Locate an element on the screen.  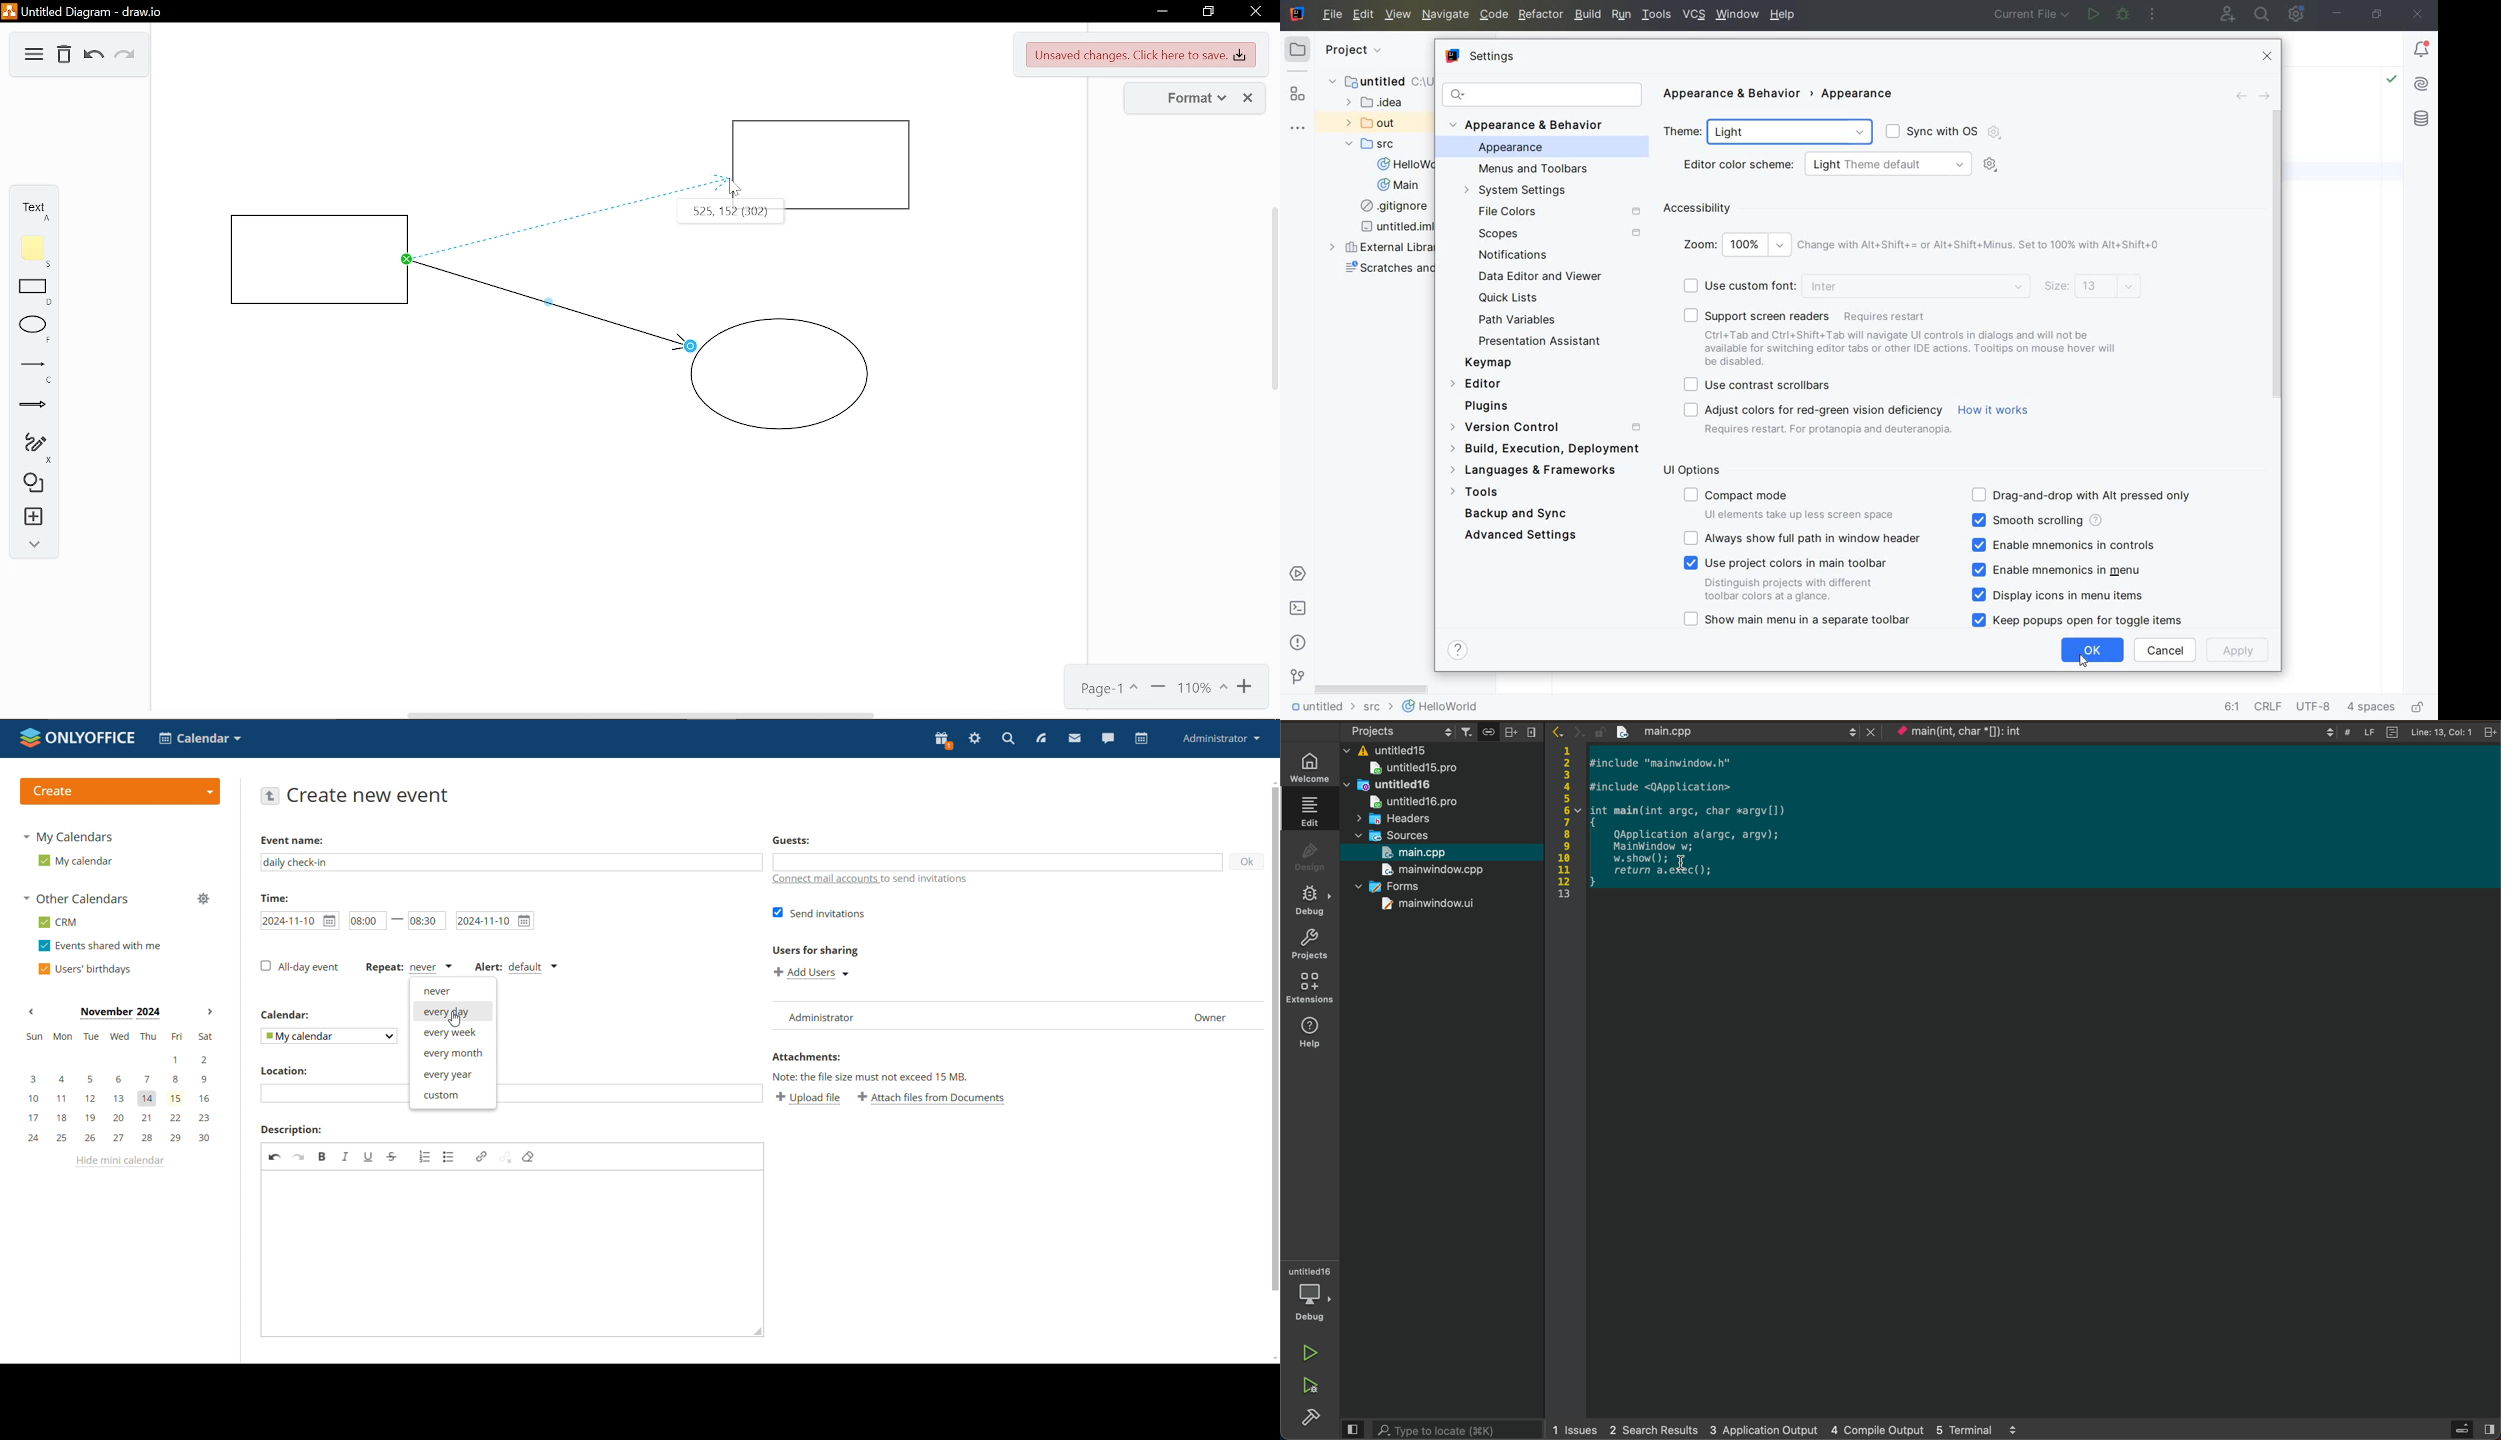
files and folders is located at coordinates (1440, 752).